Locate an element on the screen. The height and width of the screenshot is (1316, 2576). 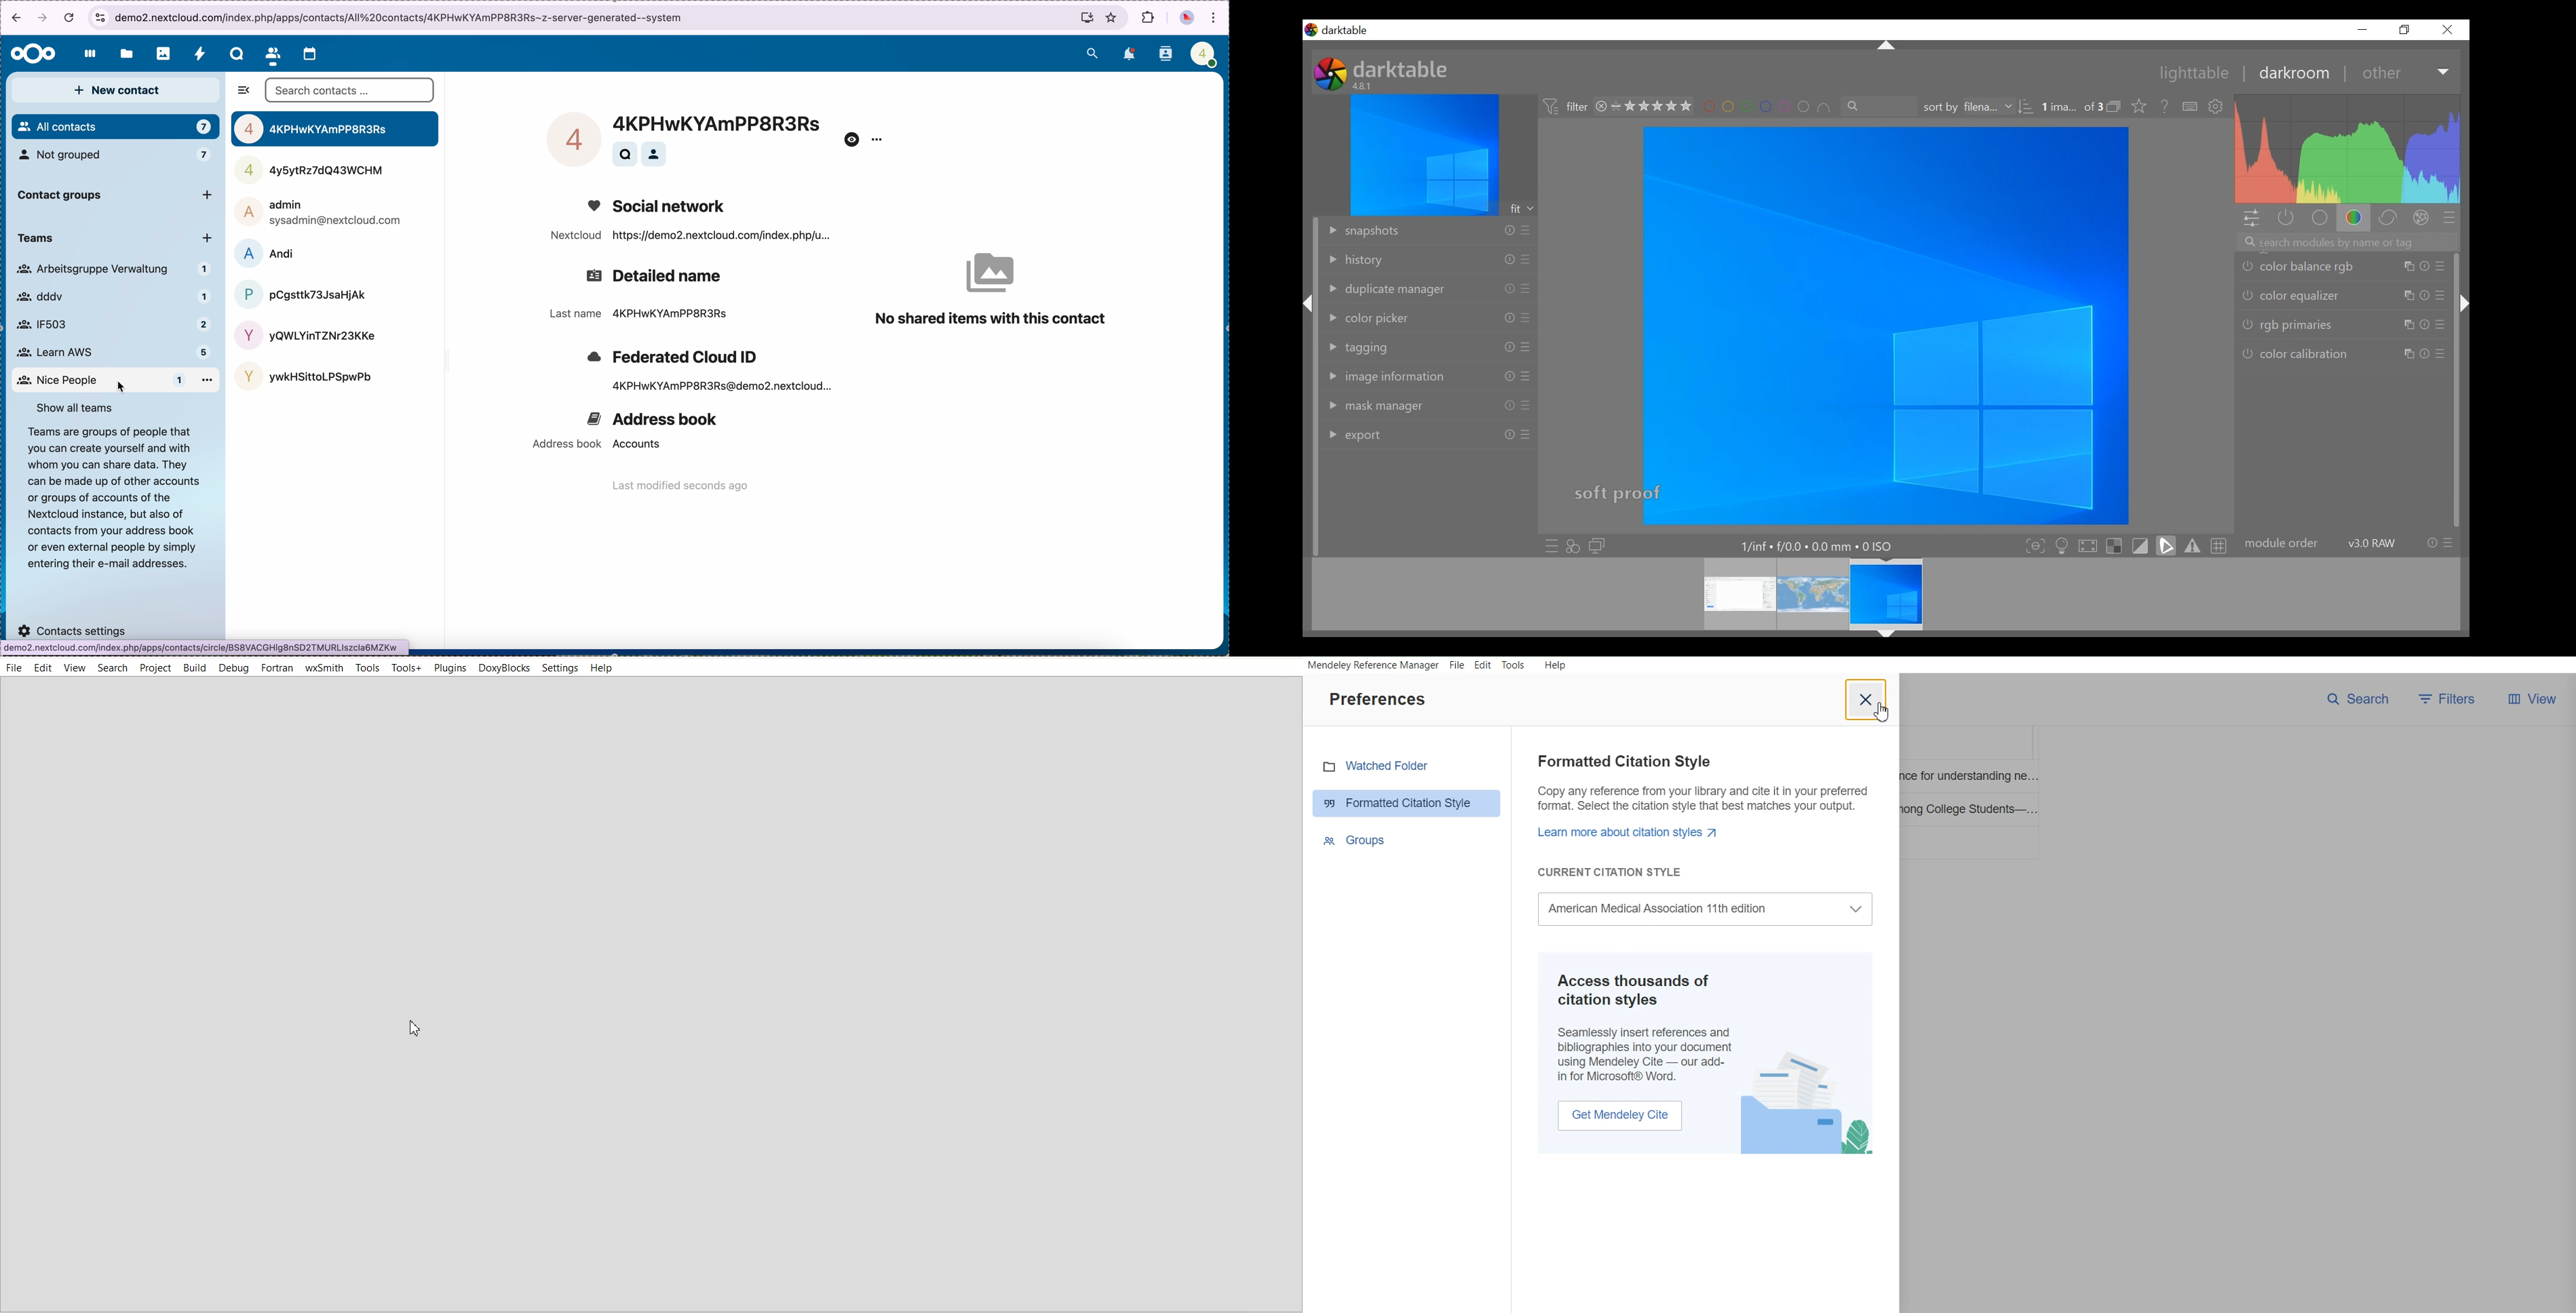
visible is located at coordinates (853, 139).